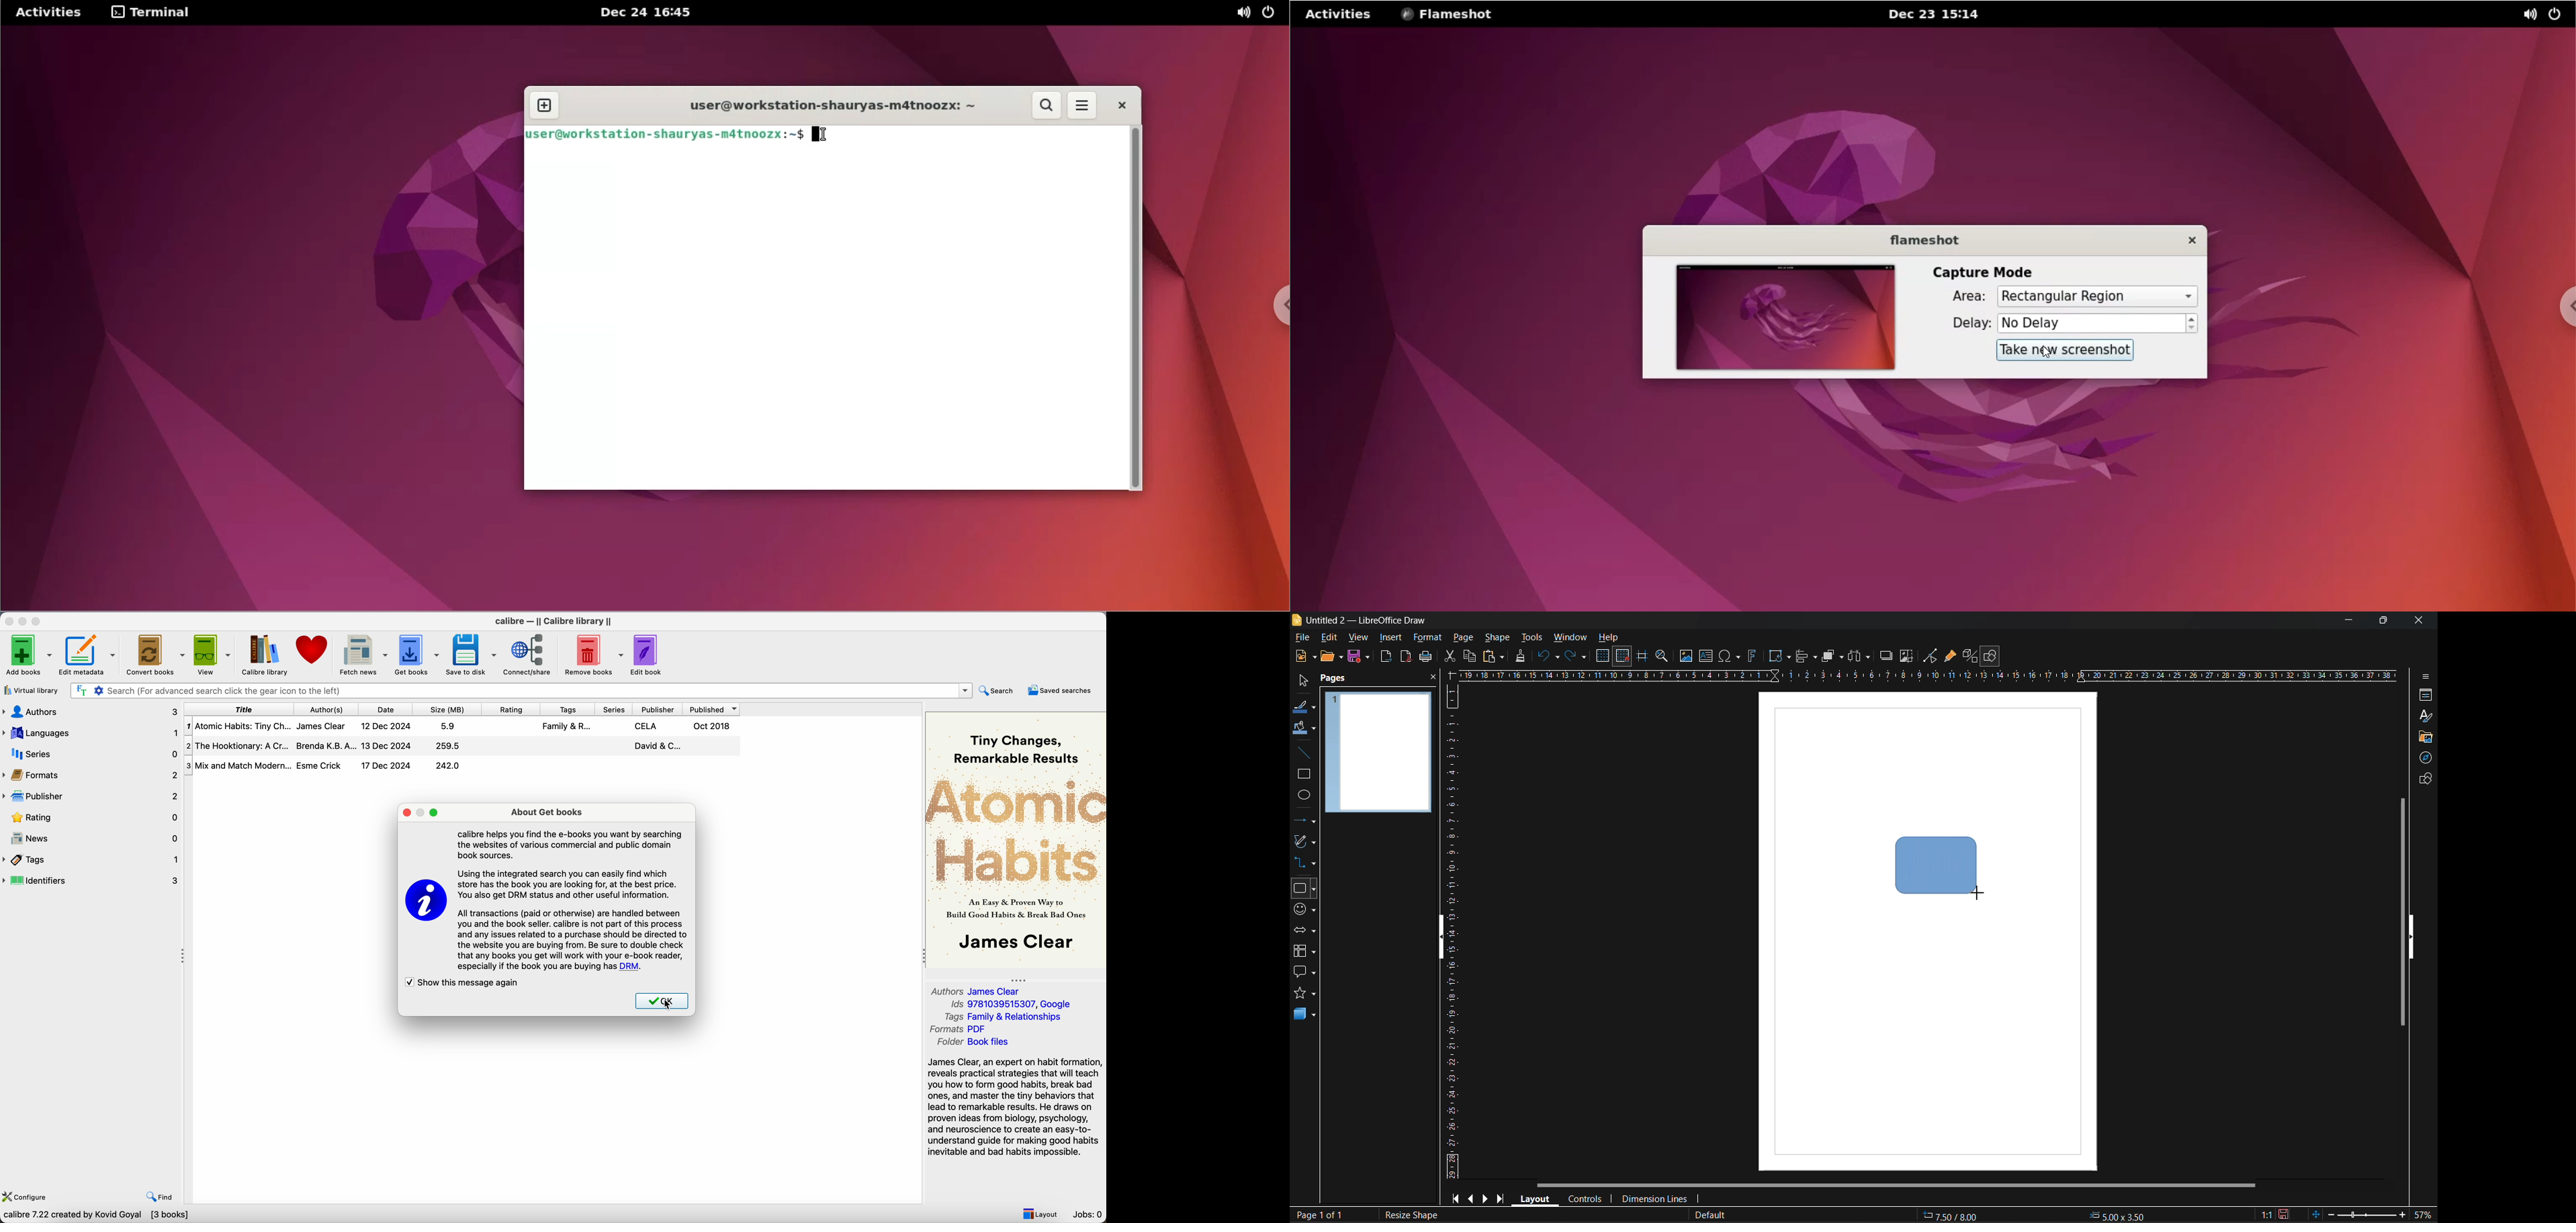 The height and width of the screenshot is (1232, 2576). Describe the element at coordinates (1576, 657) in the screenshot. I see `redo` at that location.